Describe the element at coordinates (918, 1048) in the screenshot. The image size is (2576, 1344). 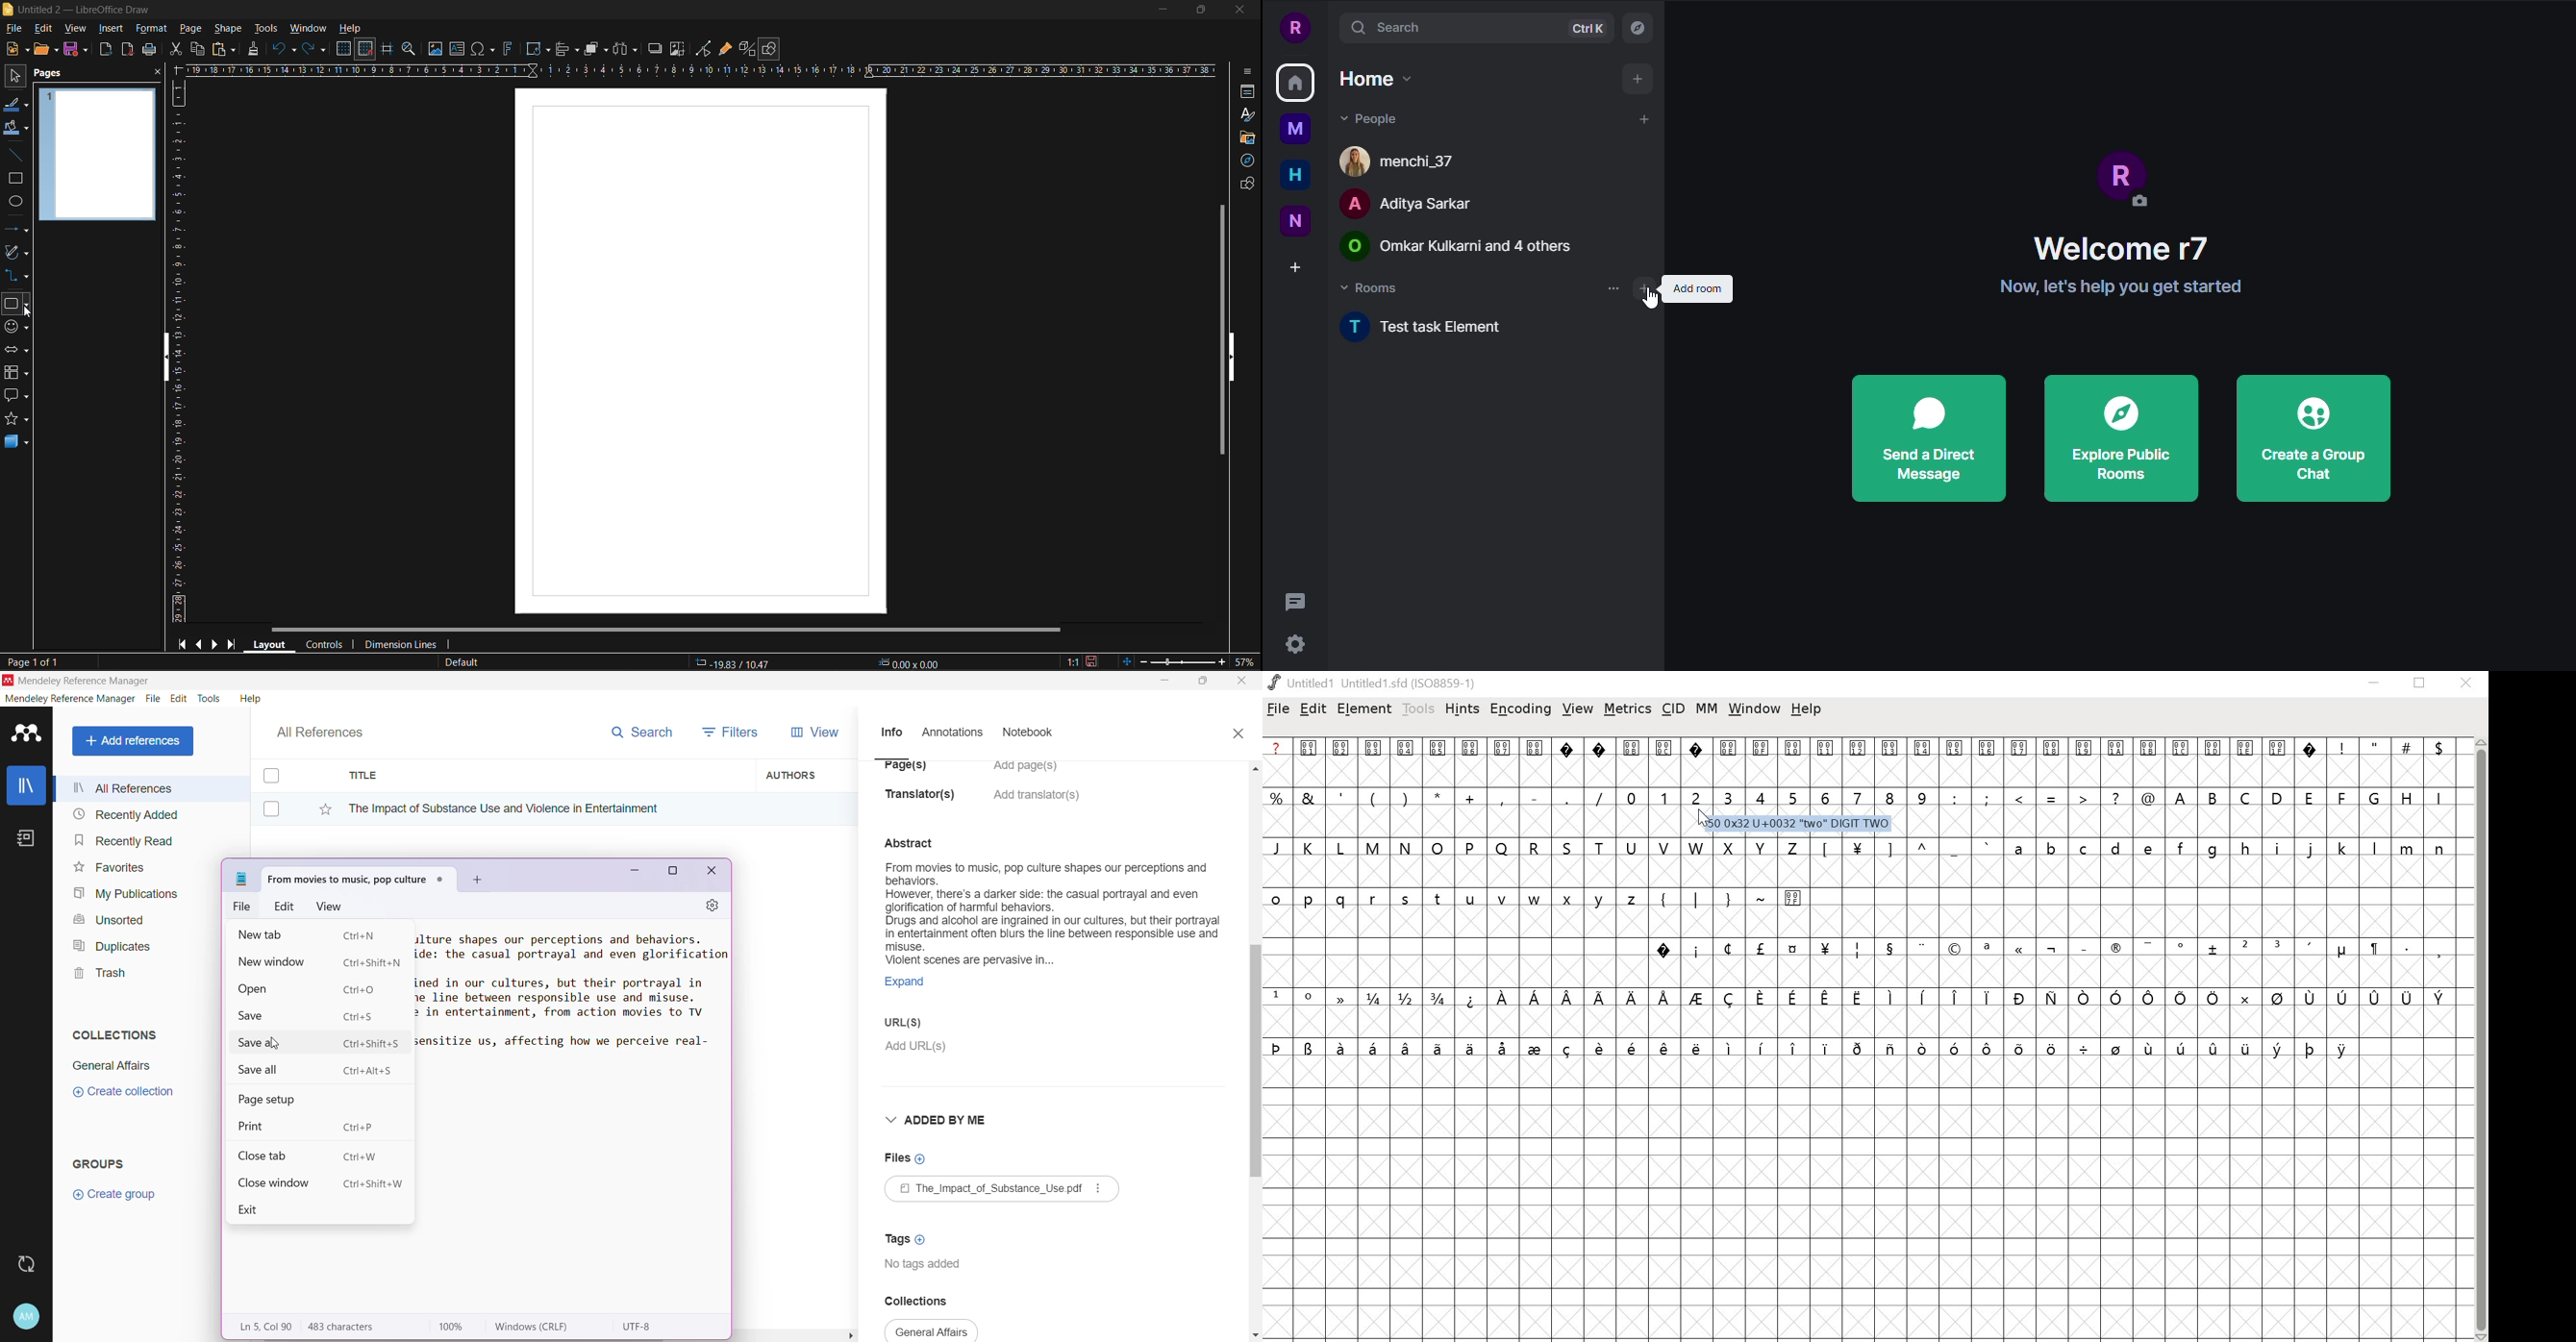
I see `Click to Add URL(s)` at that location.